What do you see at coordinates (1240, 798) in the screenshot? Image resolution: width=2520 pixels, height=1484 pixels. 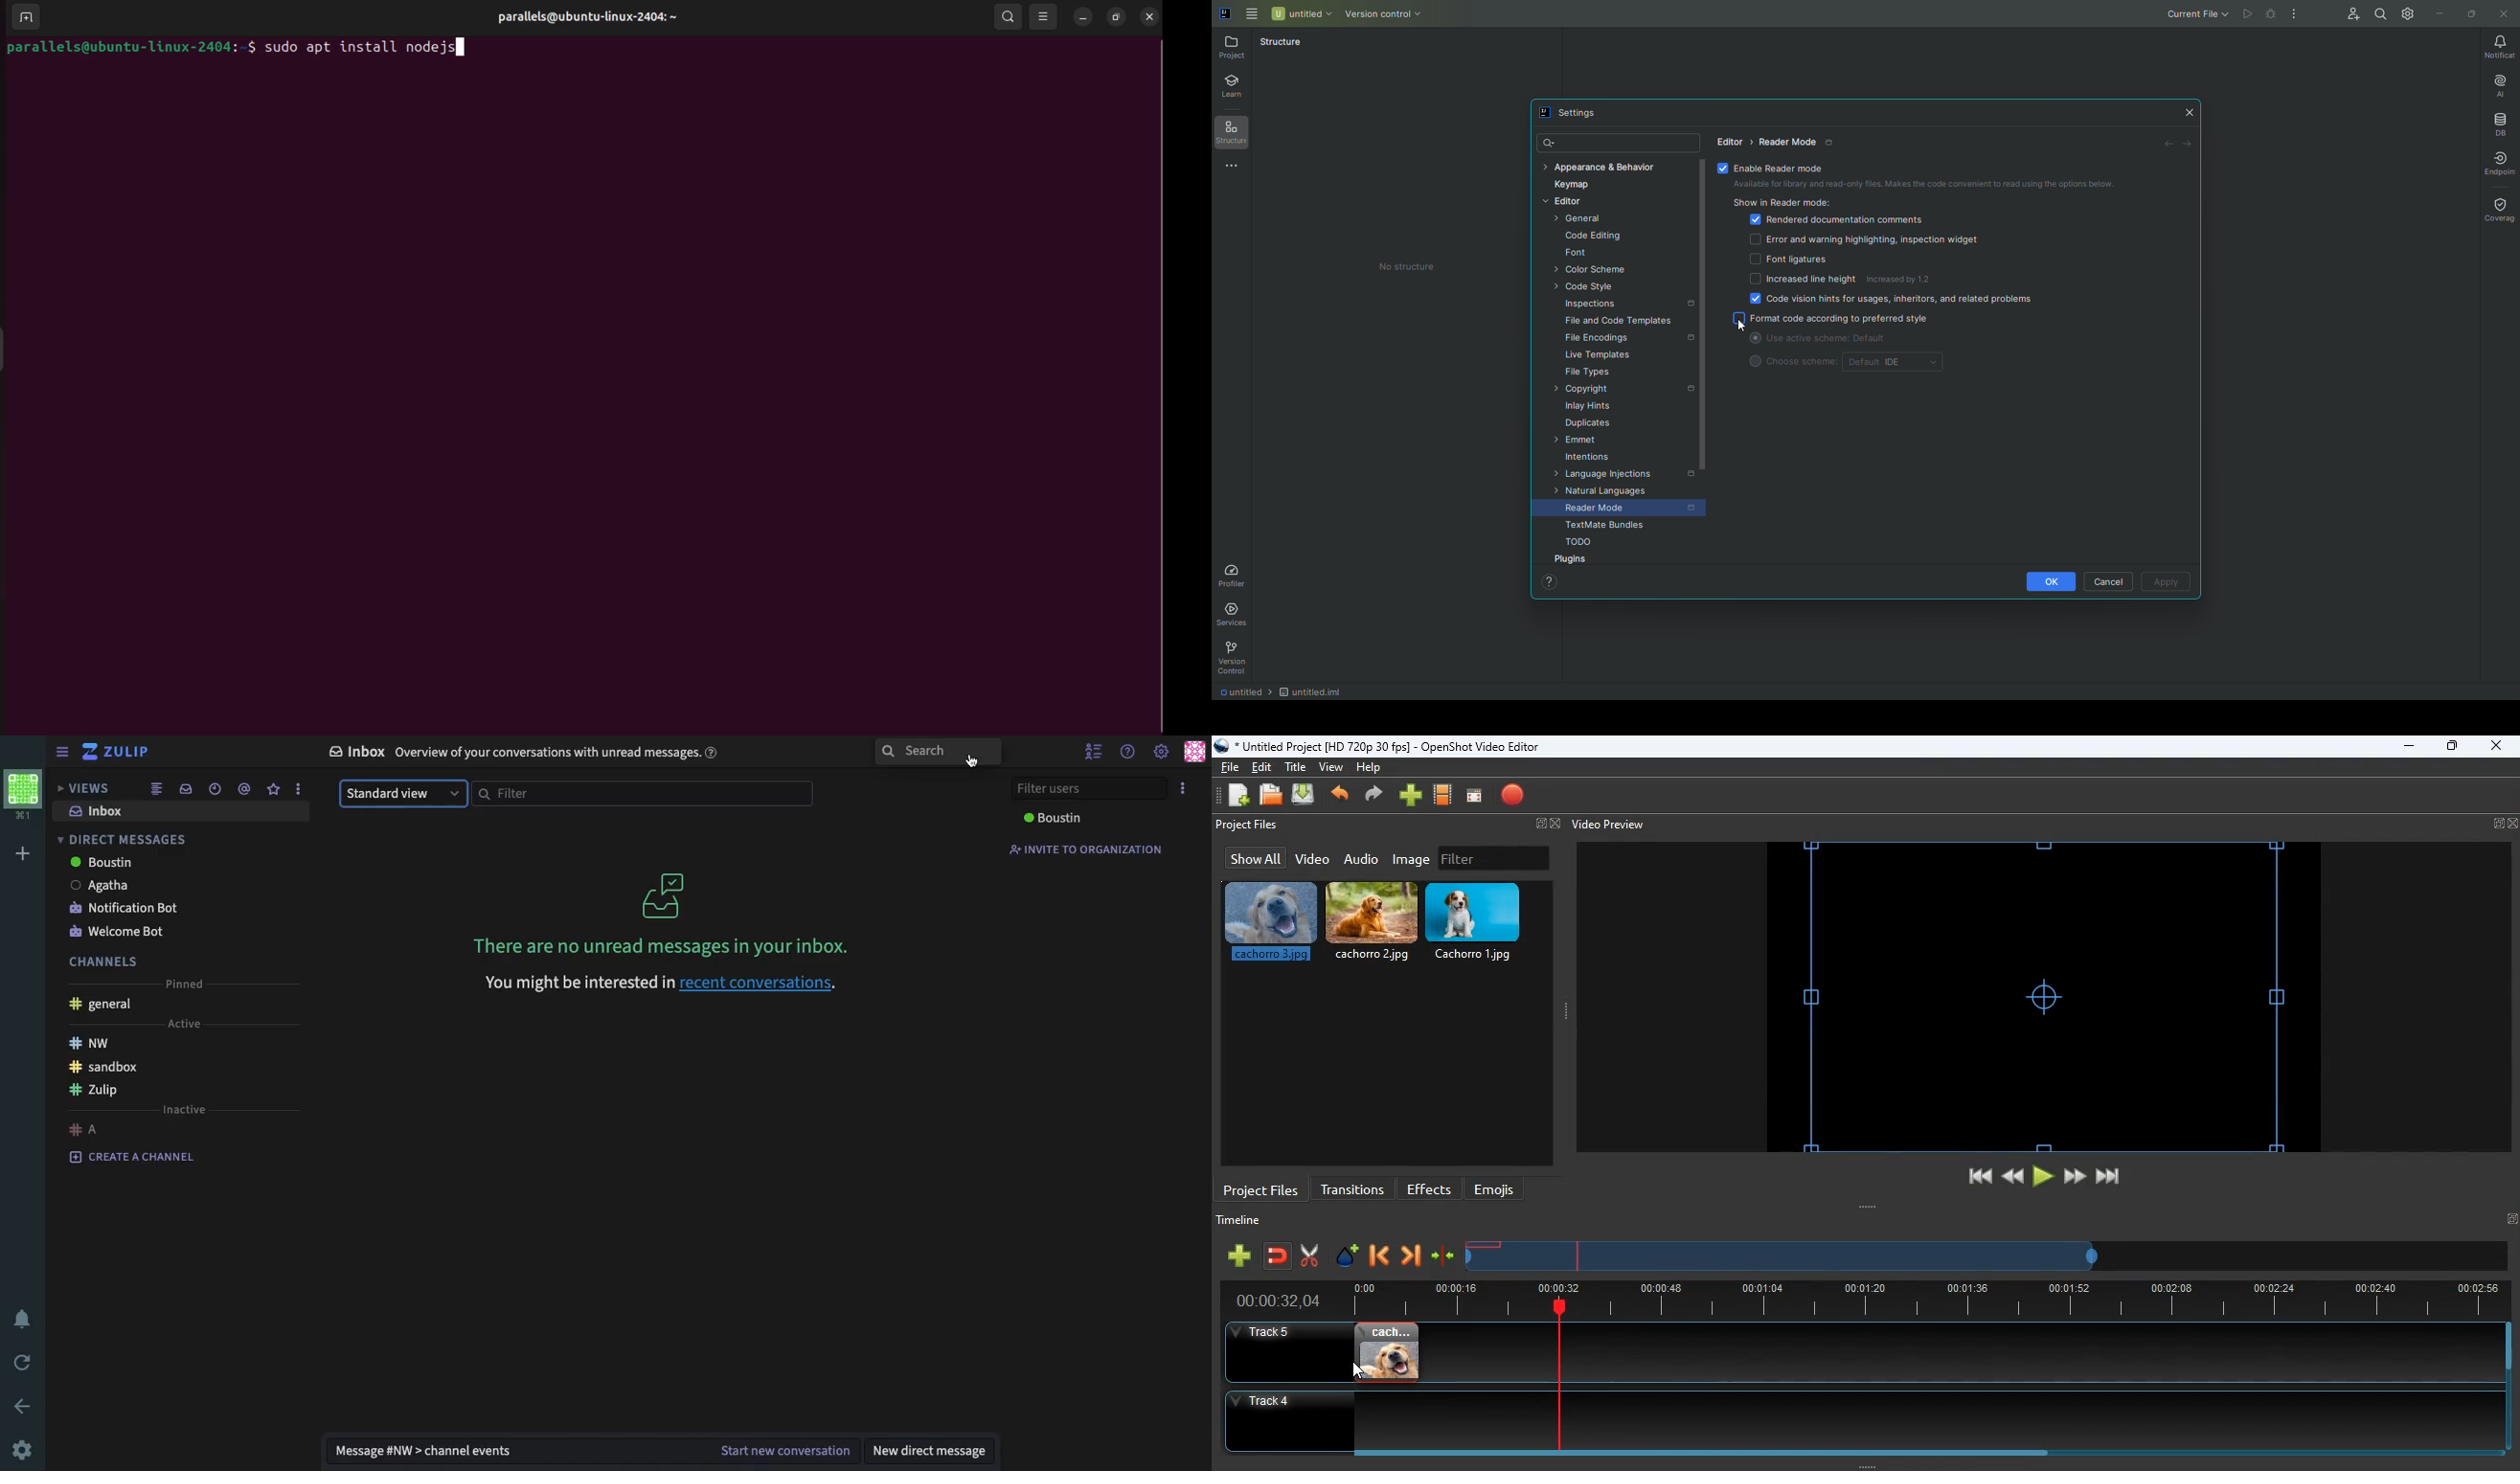 I see `add files` at bounding box center [1240, 798].